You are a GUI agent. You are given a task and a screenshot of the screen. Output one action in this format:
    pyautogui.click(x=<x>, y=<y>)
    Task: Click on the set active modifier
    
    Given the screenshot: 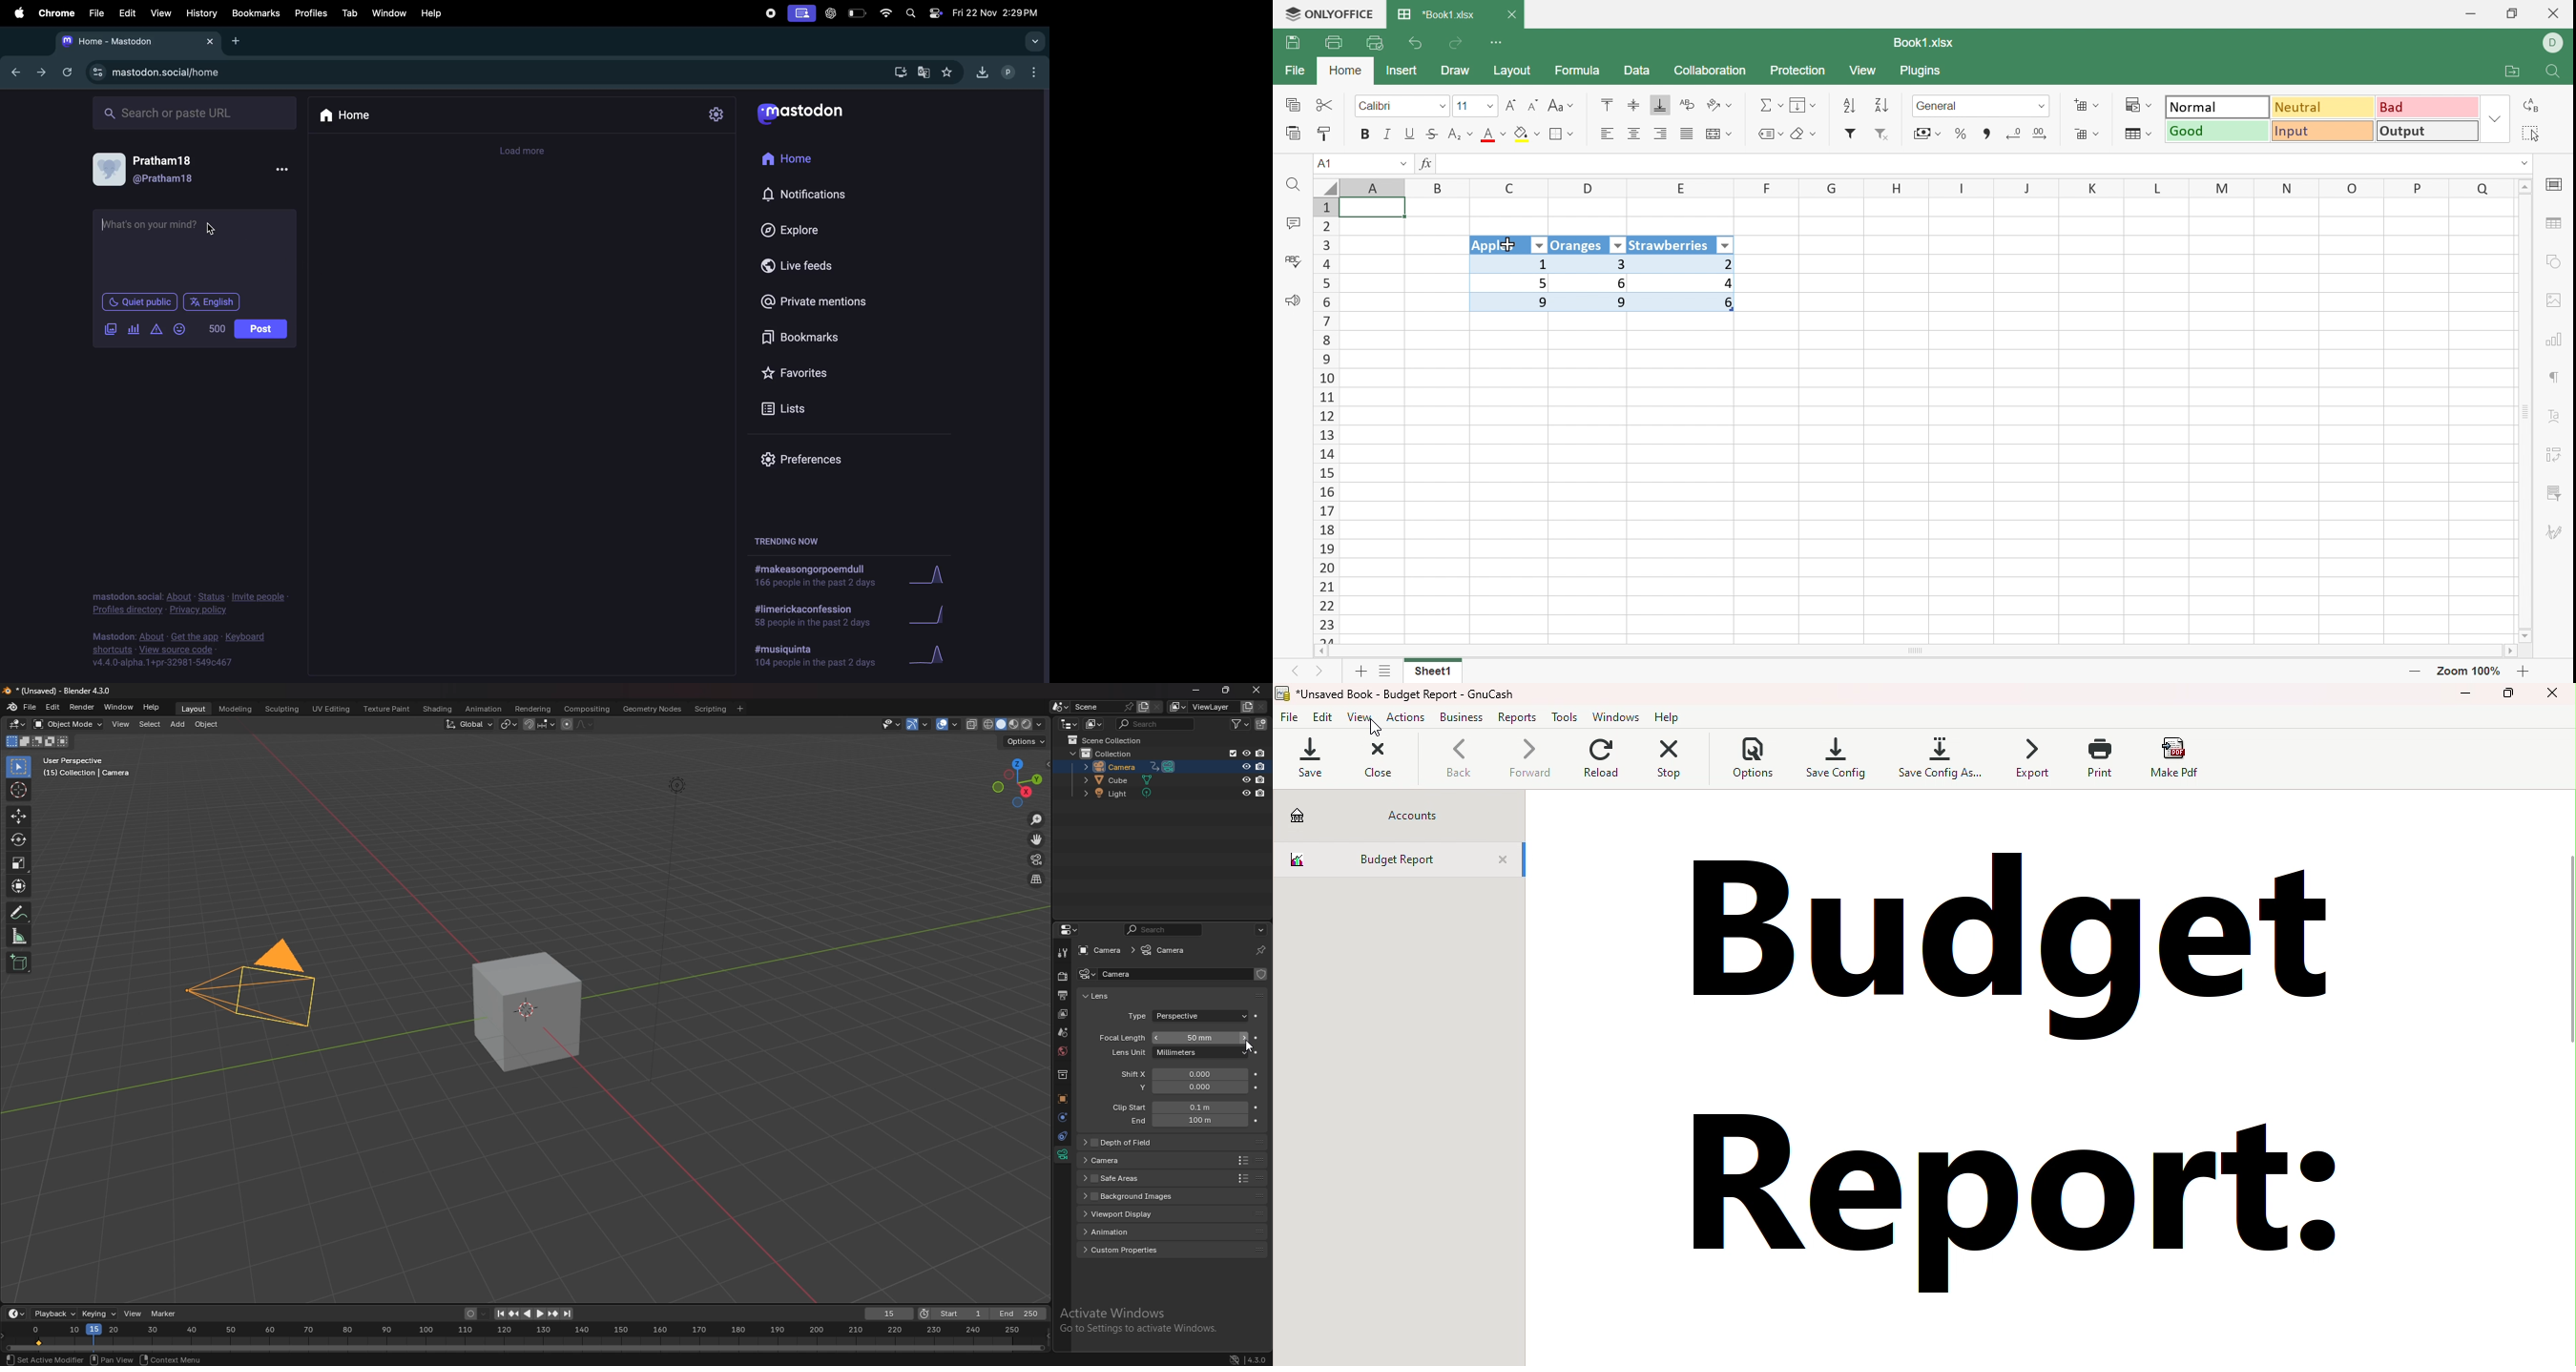 What is the action you would take?
    pyautogui.click(x=45, y=1359)
    